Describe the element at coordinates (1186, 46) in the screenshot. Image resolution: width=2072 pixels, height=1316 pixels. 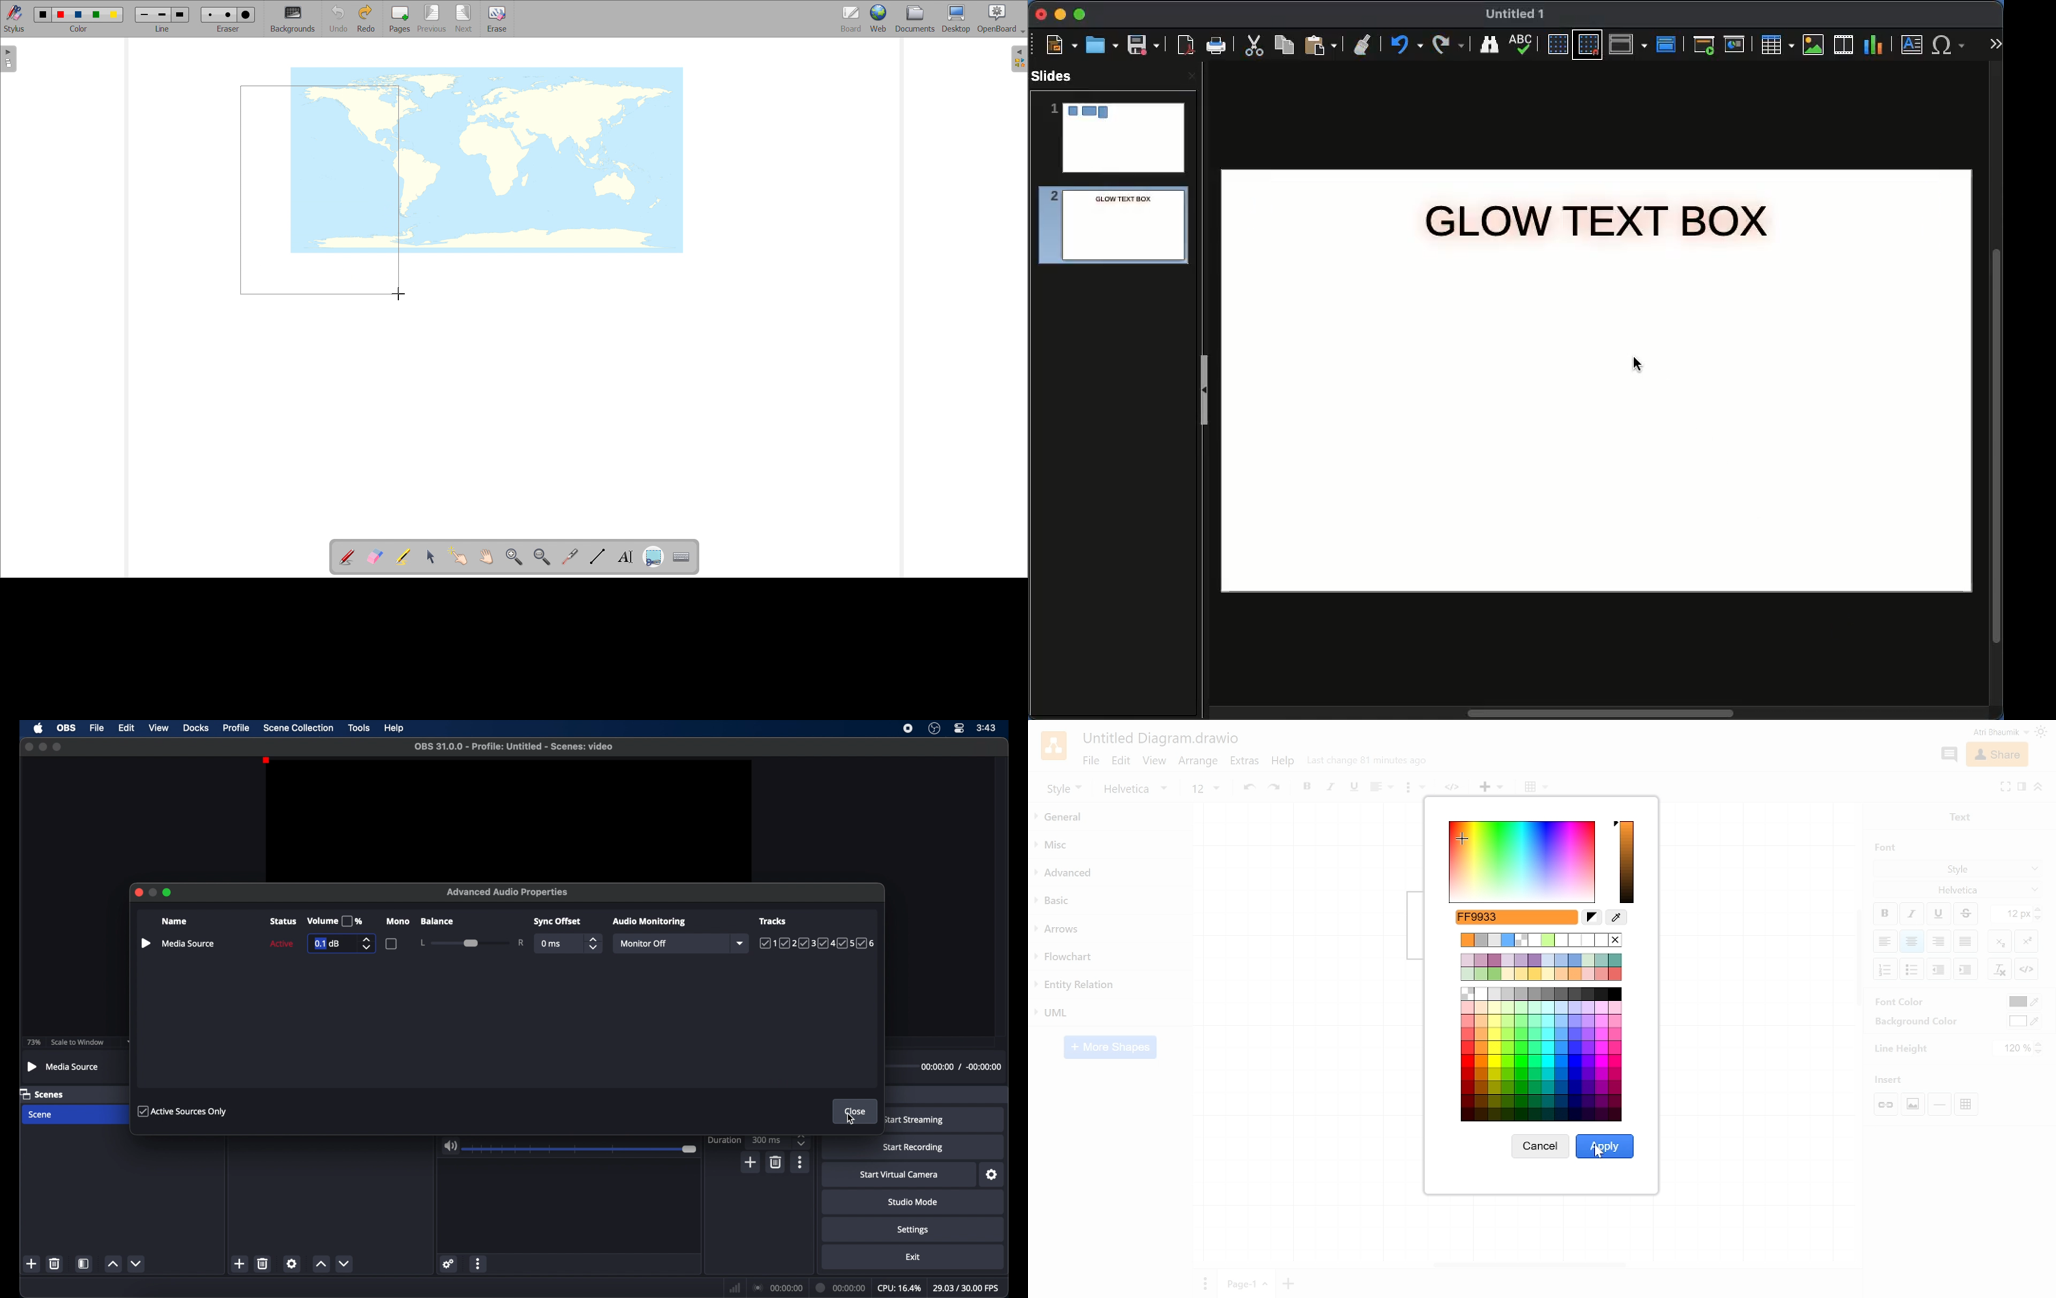
I see `Export as PDF` at that location.